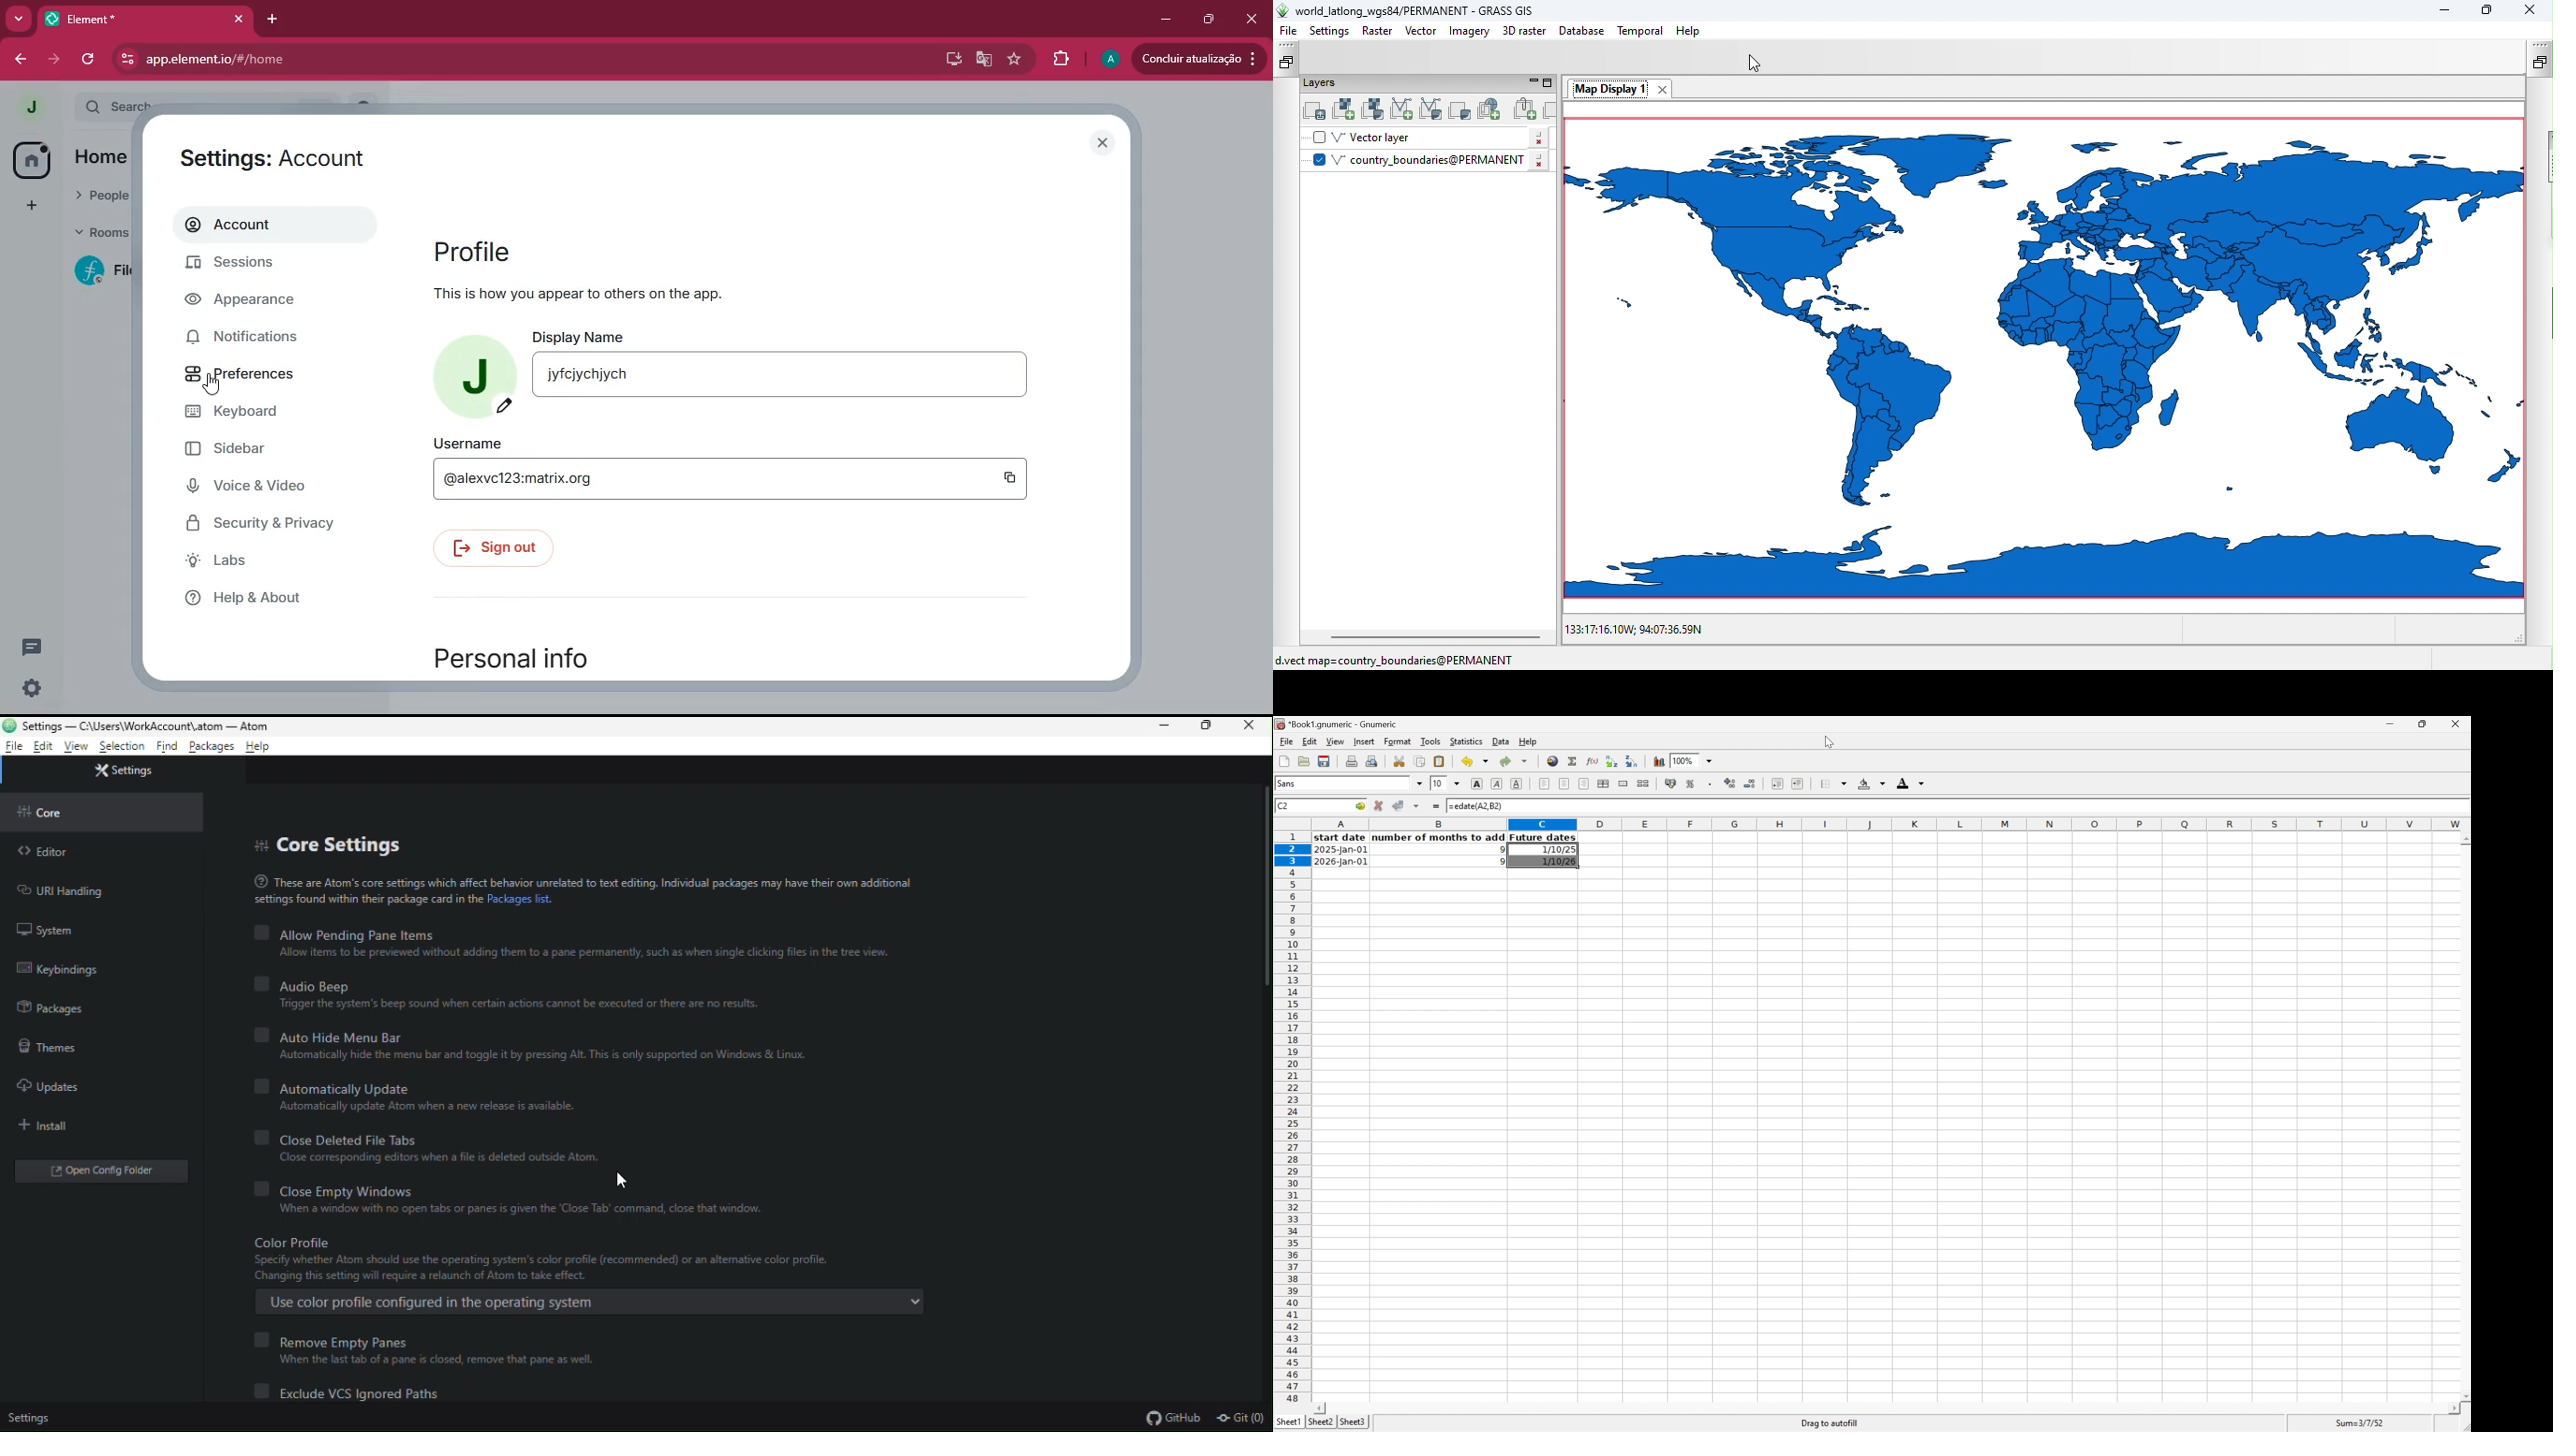 This screenshot has height=1456, width=2576. I want to click on Allow pending pane items, so click(574, 943).